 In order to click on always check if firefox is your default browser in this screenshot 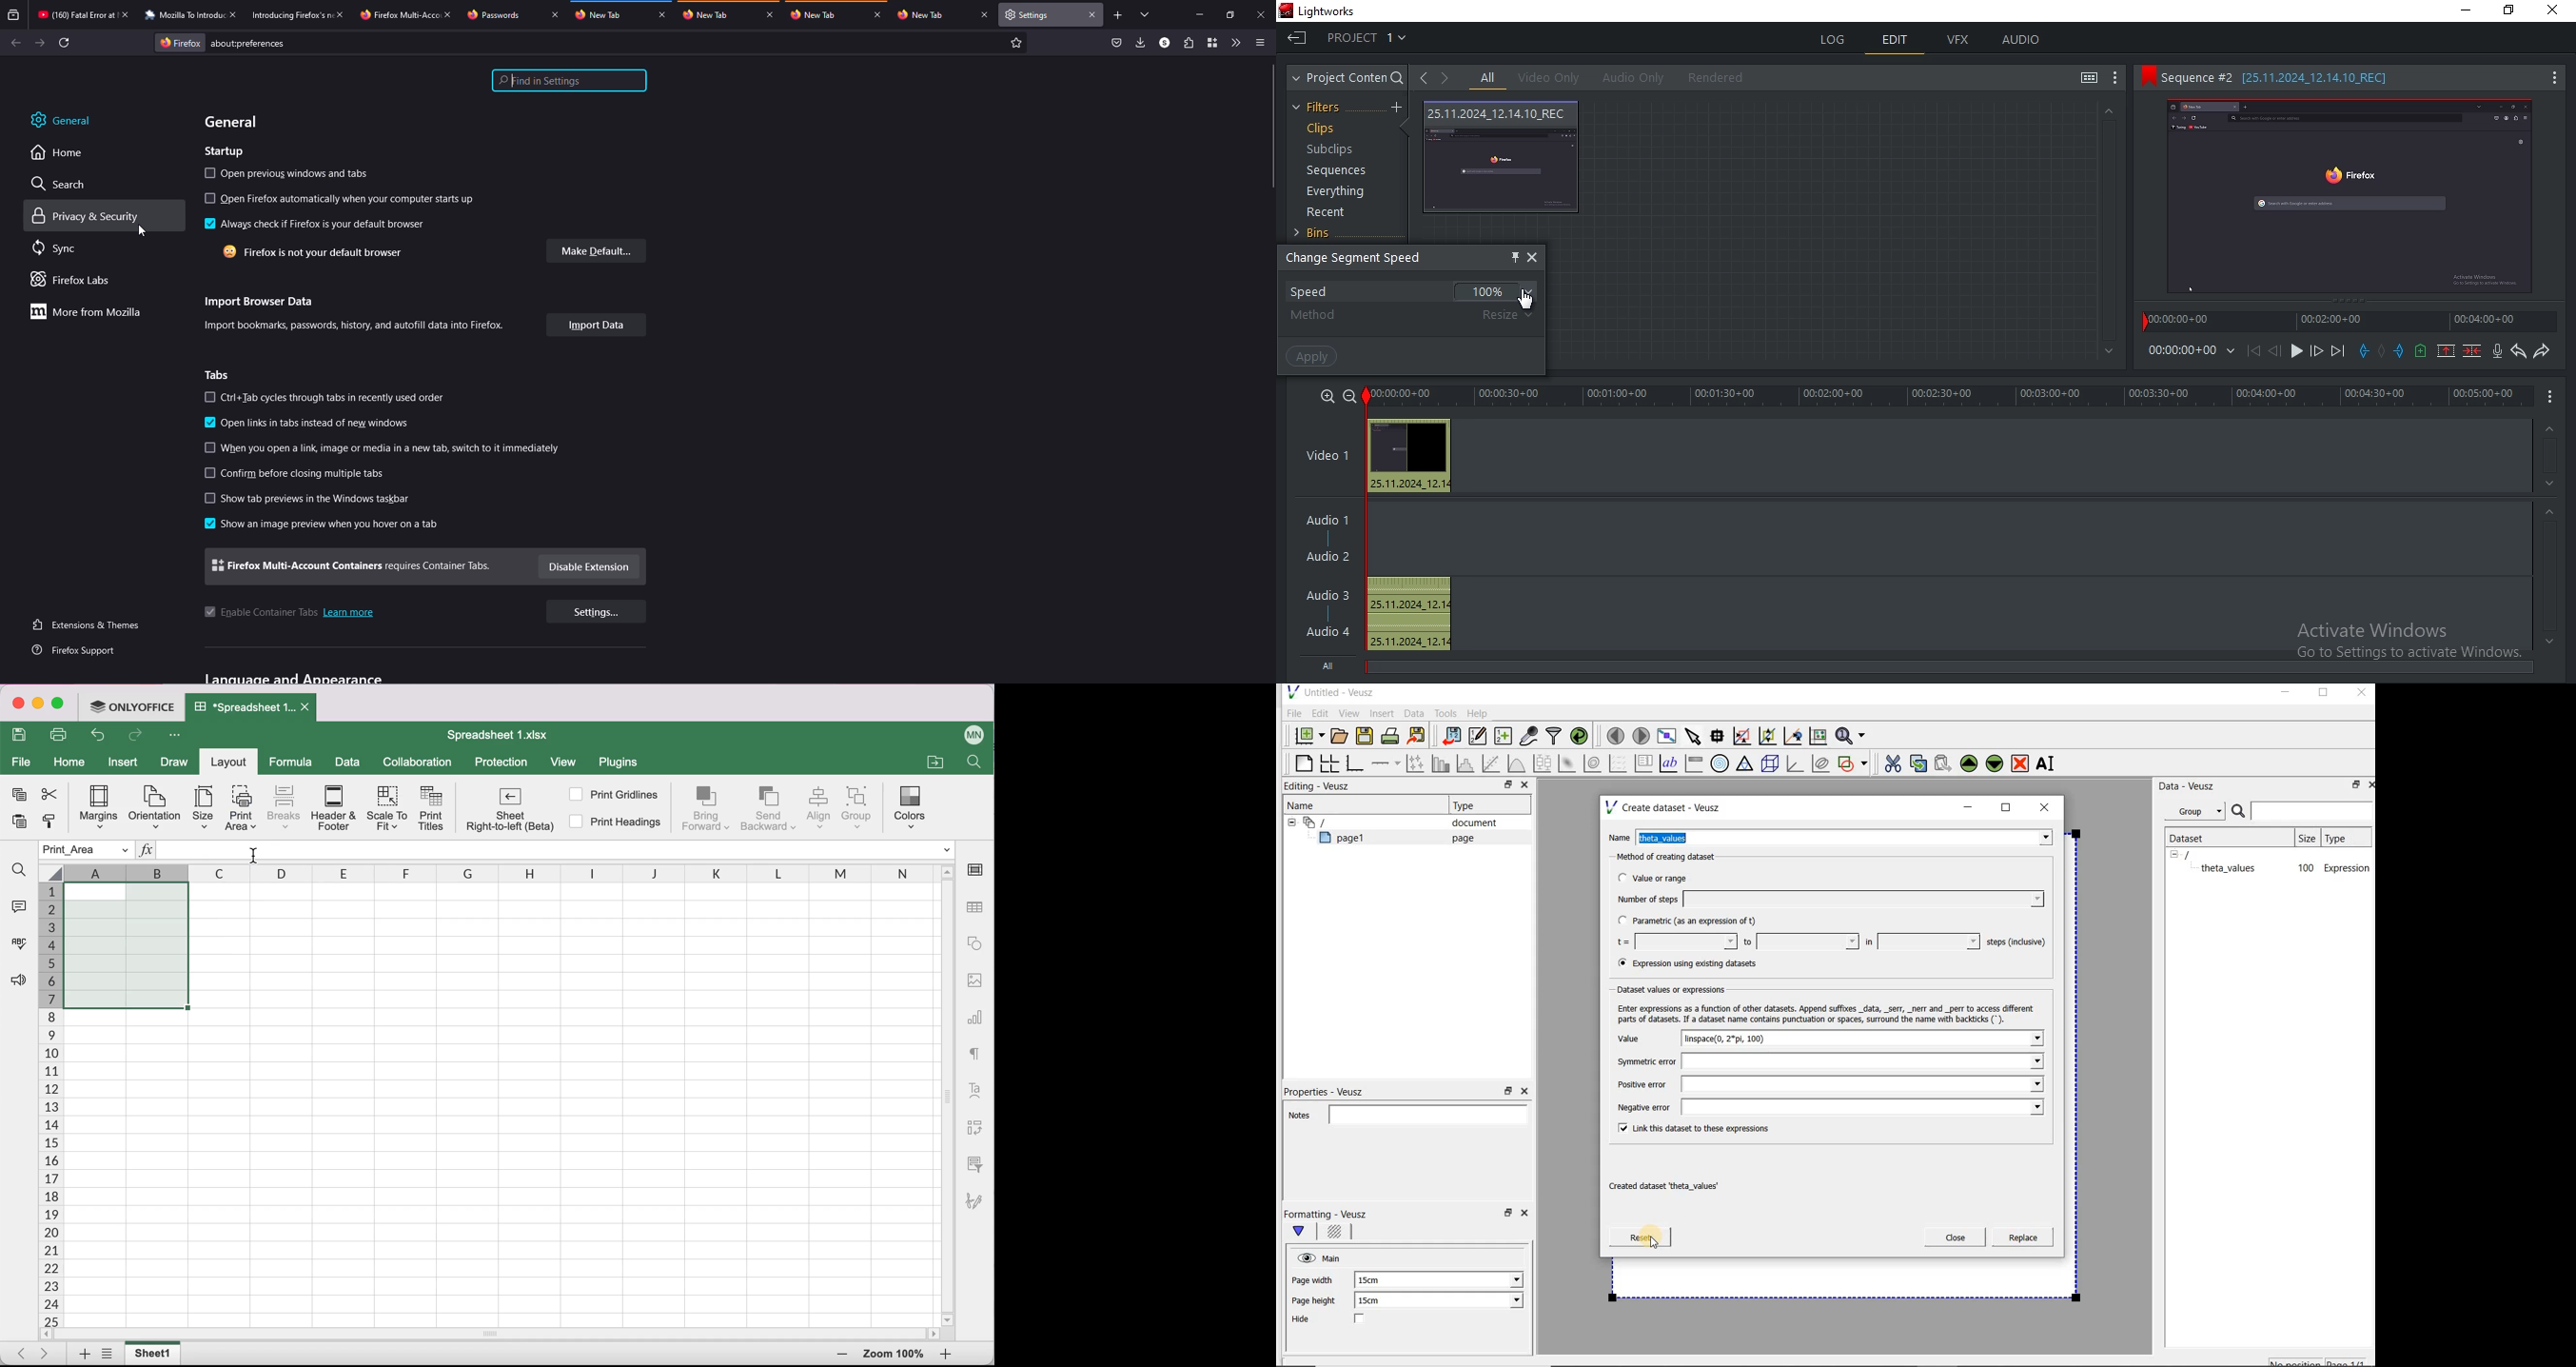, I will do `click(322, 223)`.